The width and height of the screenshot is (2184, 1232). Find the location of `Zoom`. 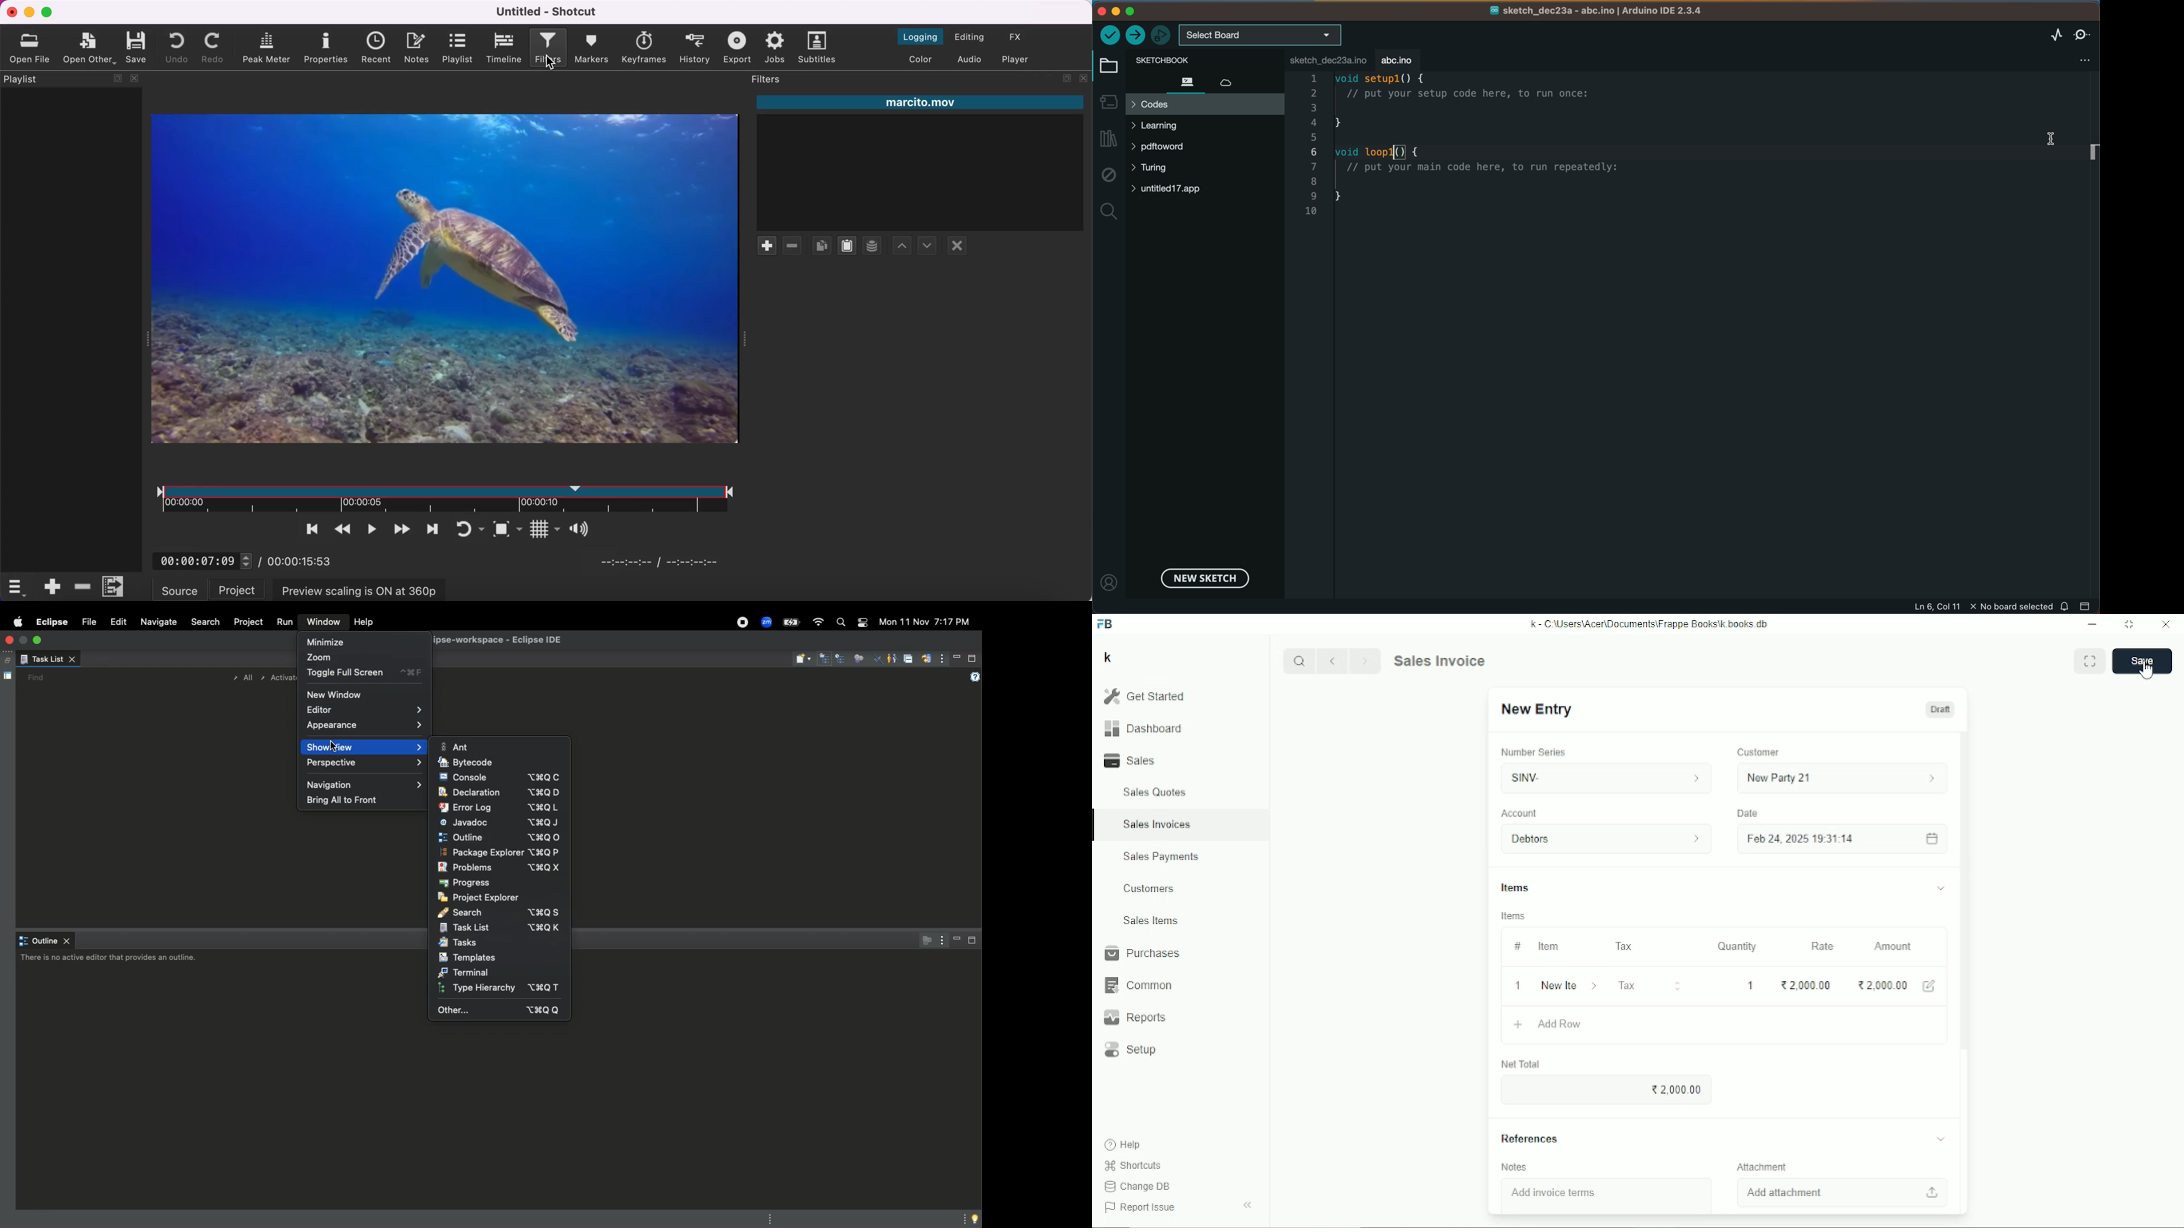

Zoom is located at coordinates (325, 656).